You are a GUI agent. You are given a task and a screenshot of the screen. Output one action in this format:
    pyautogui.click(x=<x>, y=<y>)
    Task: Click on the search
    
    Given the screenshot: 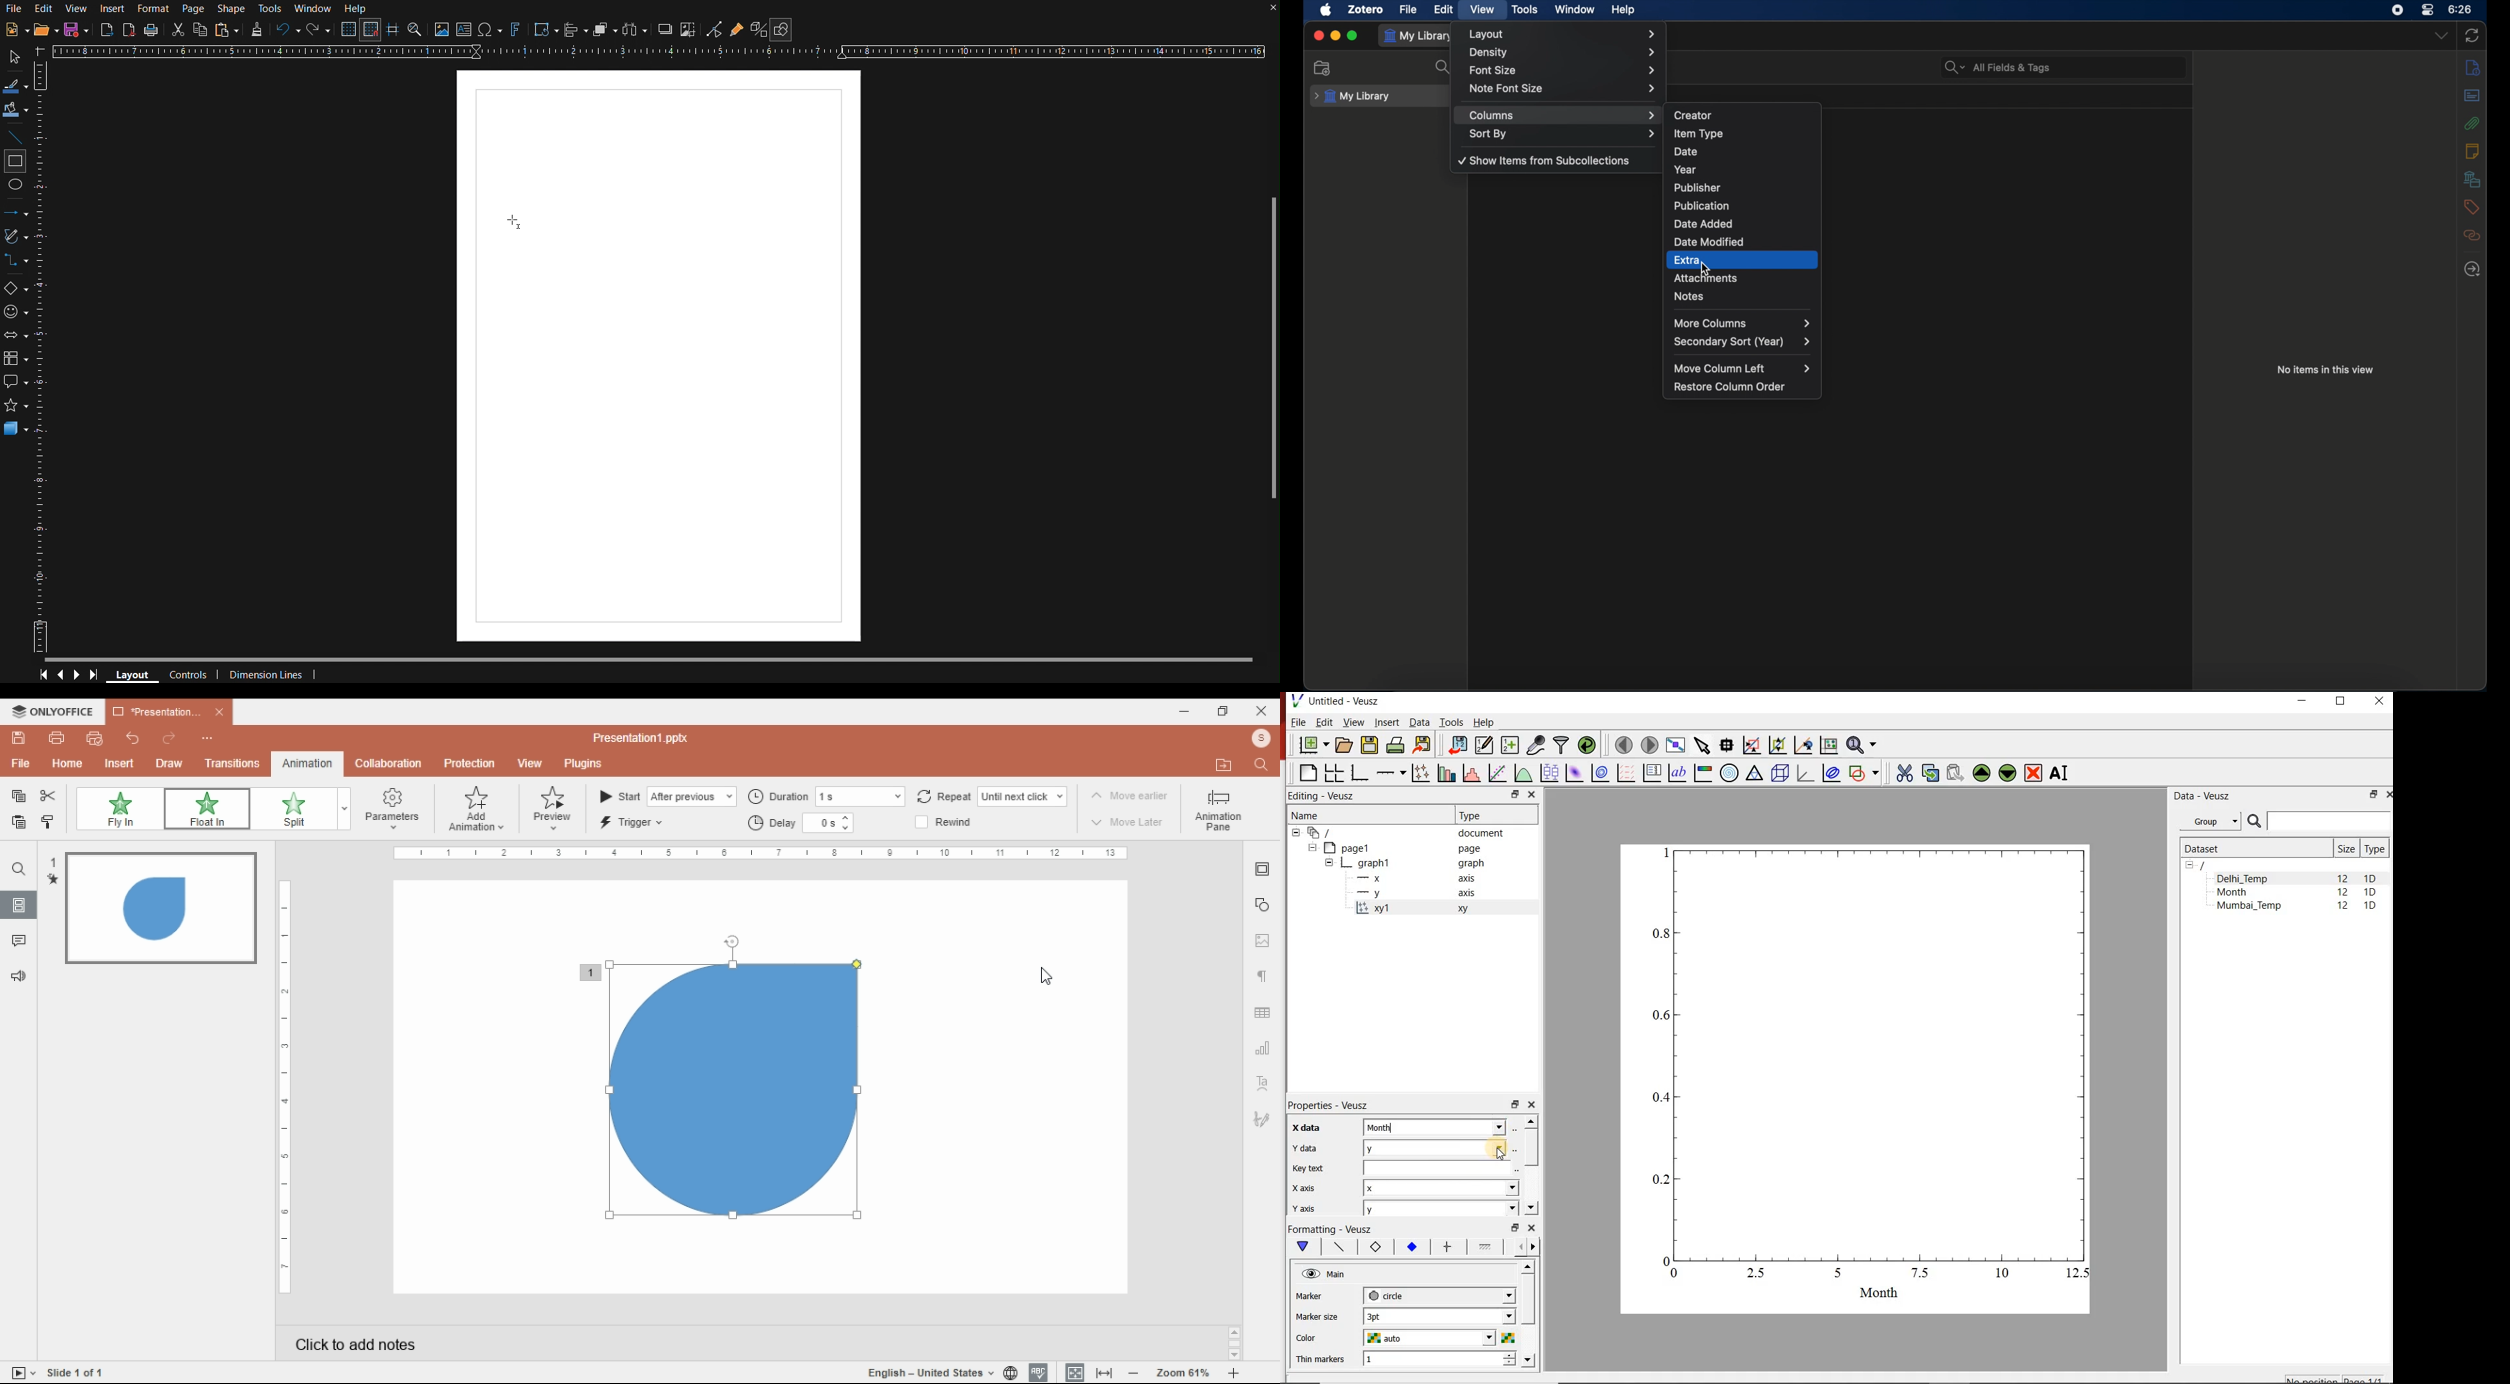 What is the action you would take?
    pyautogui.click(x=1443, y=67)
    